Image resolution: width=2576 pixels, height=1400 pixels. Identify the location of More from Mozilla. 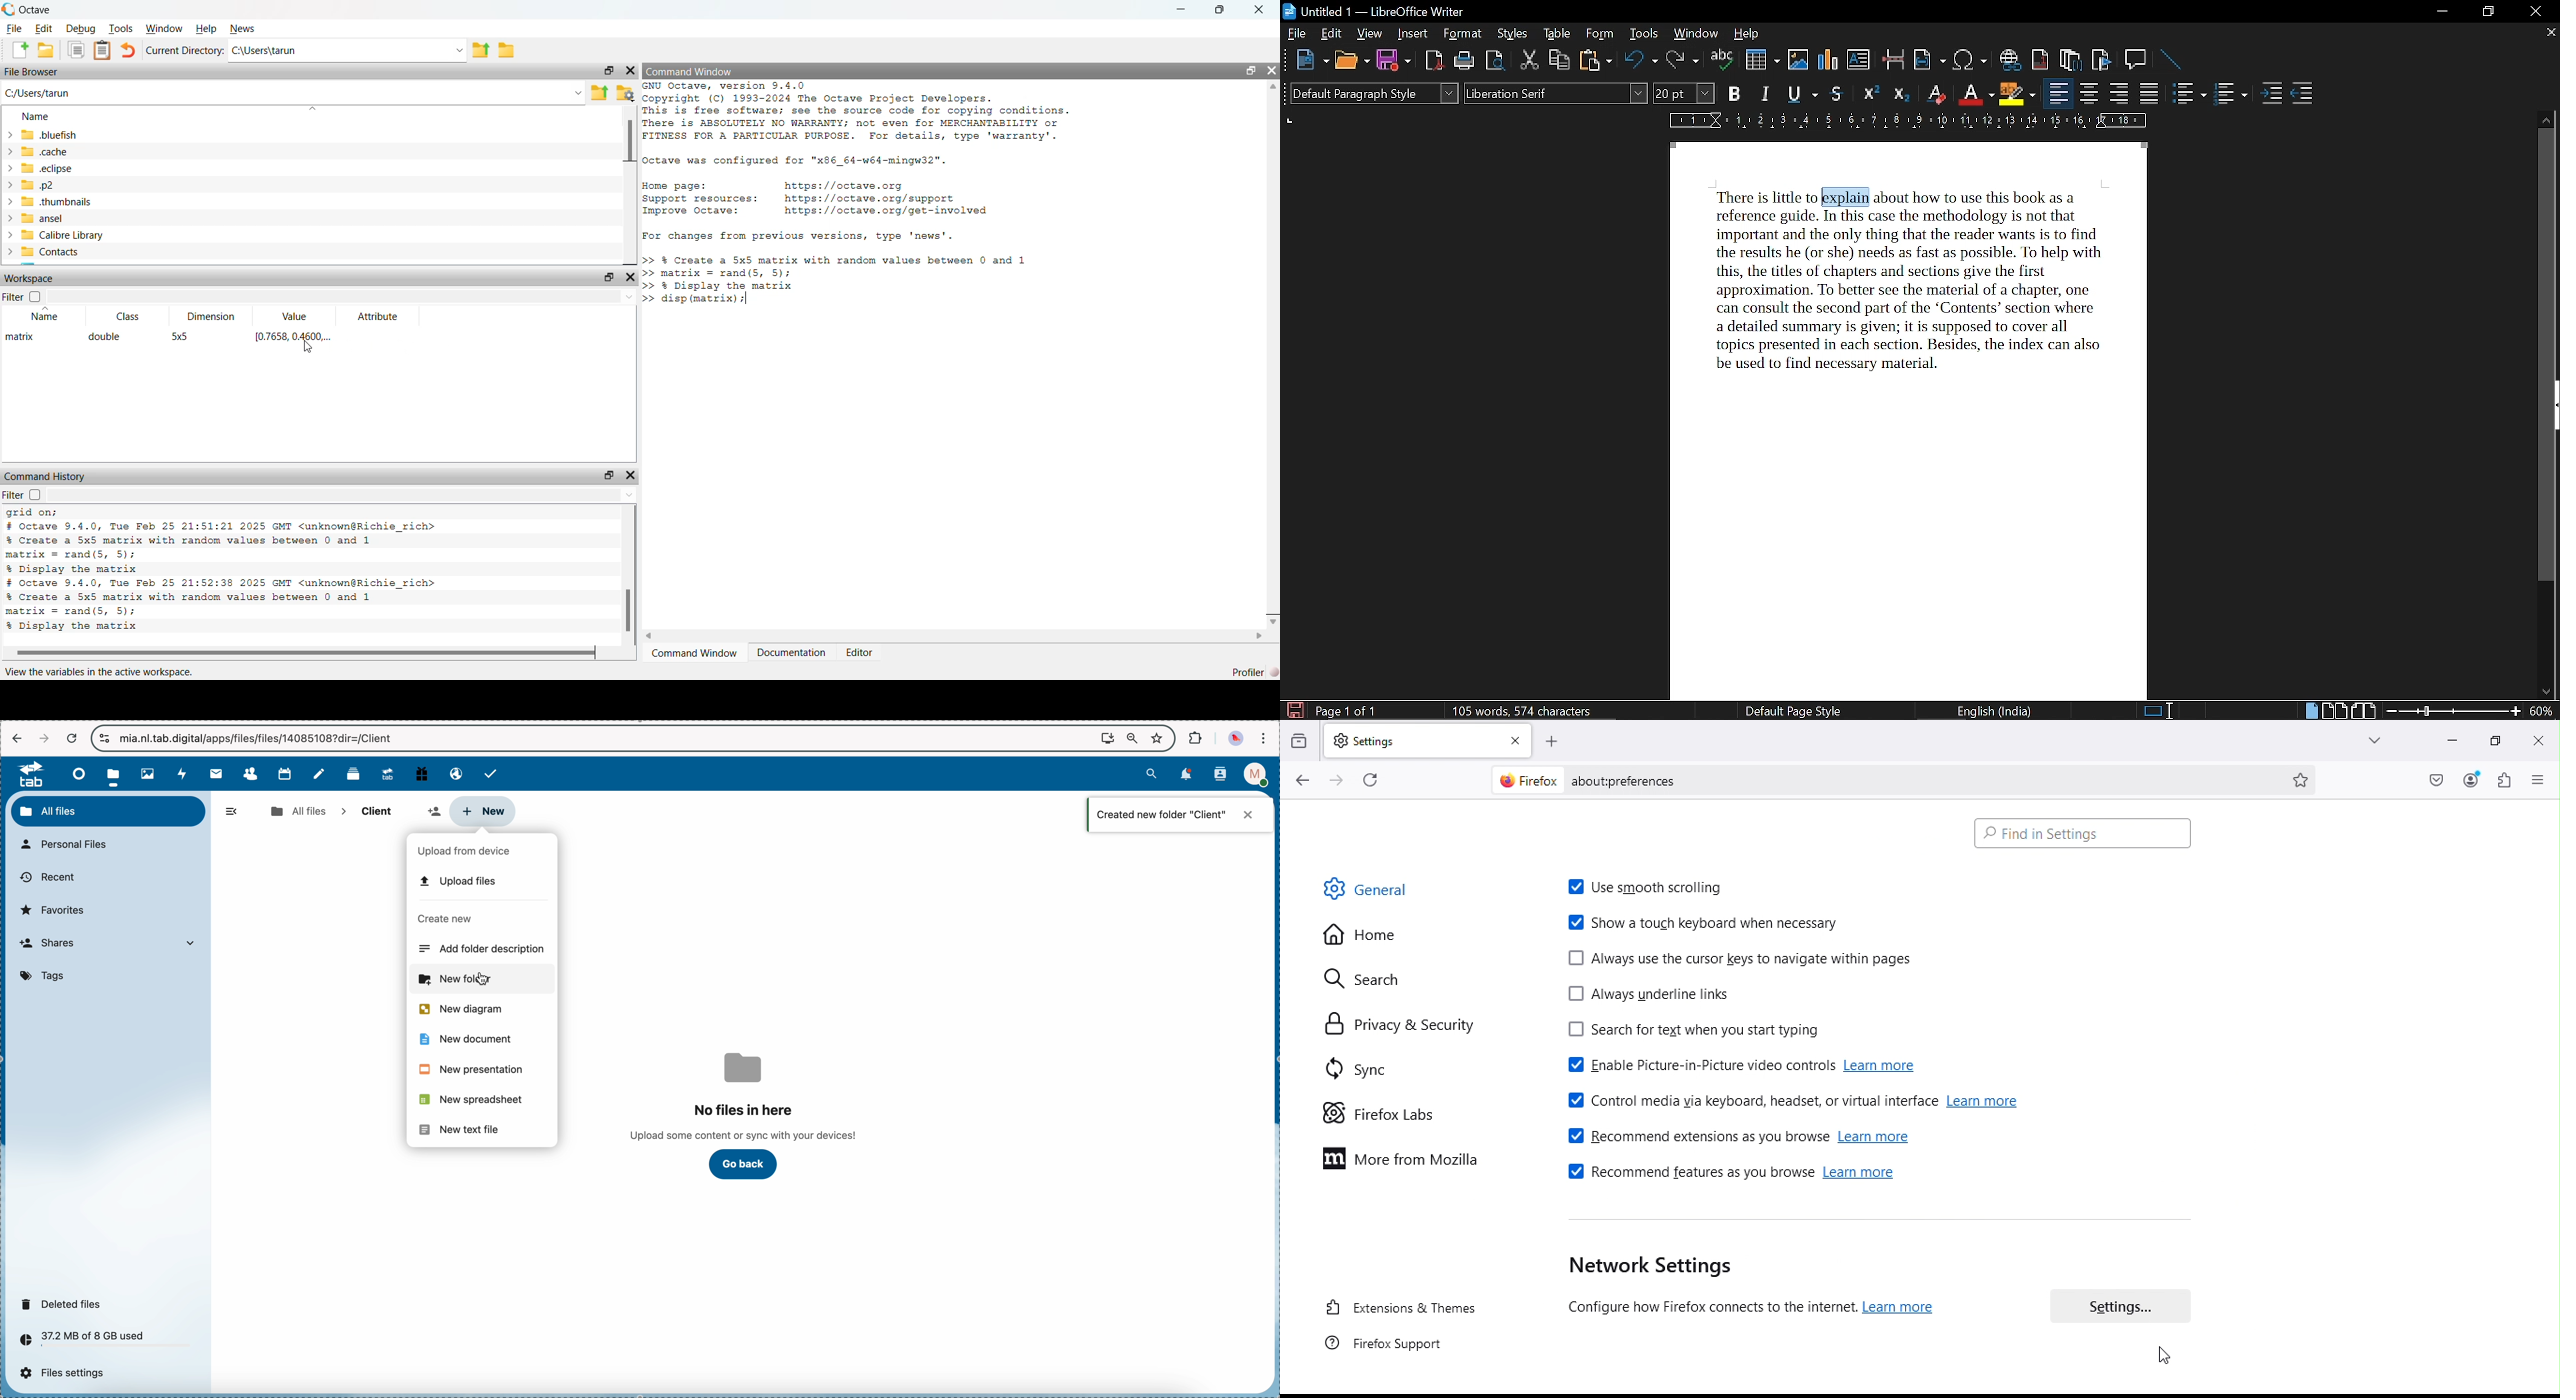
(1407, 1163).